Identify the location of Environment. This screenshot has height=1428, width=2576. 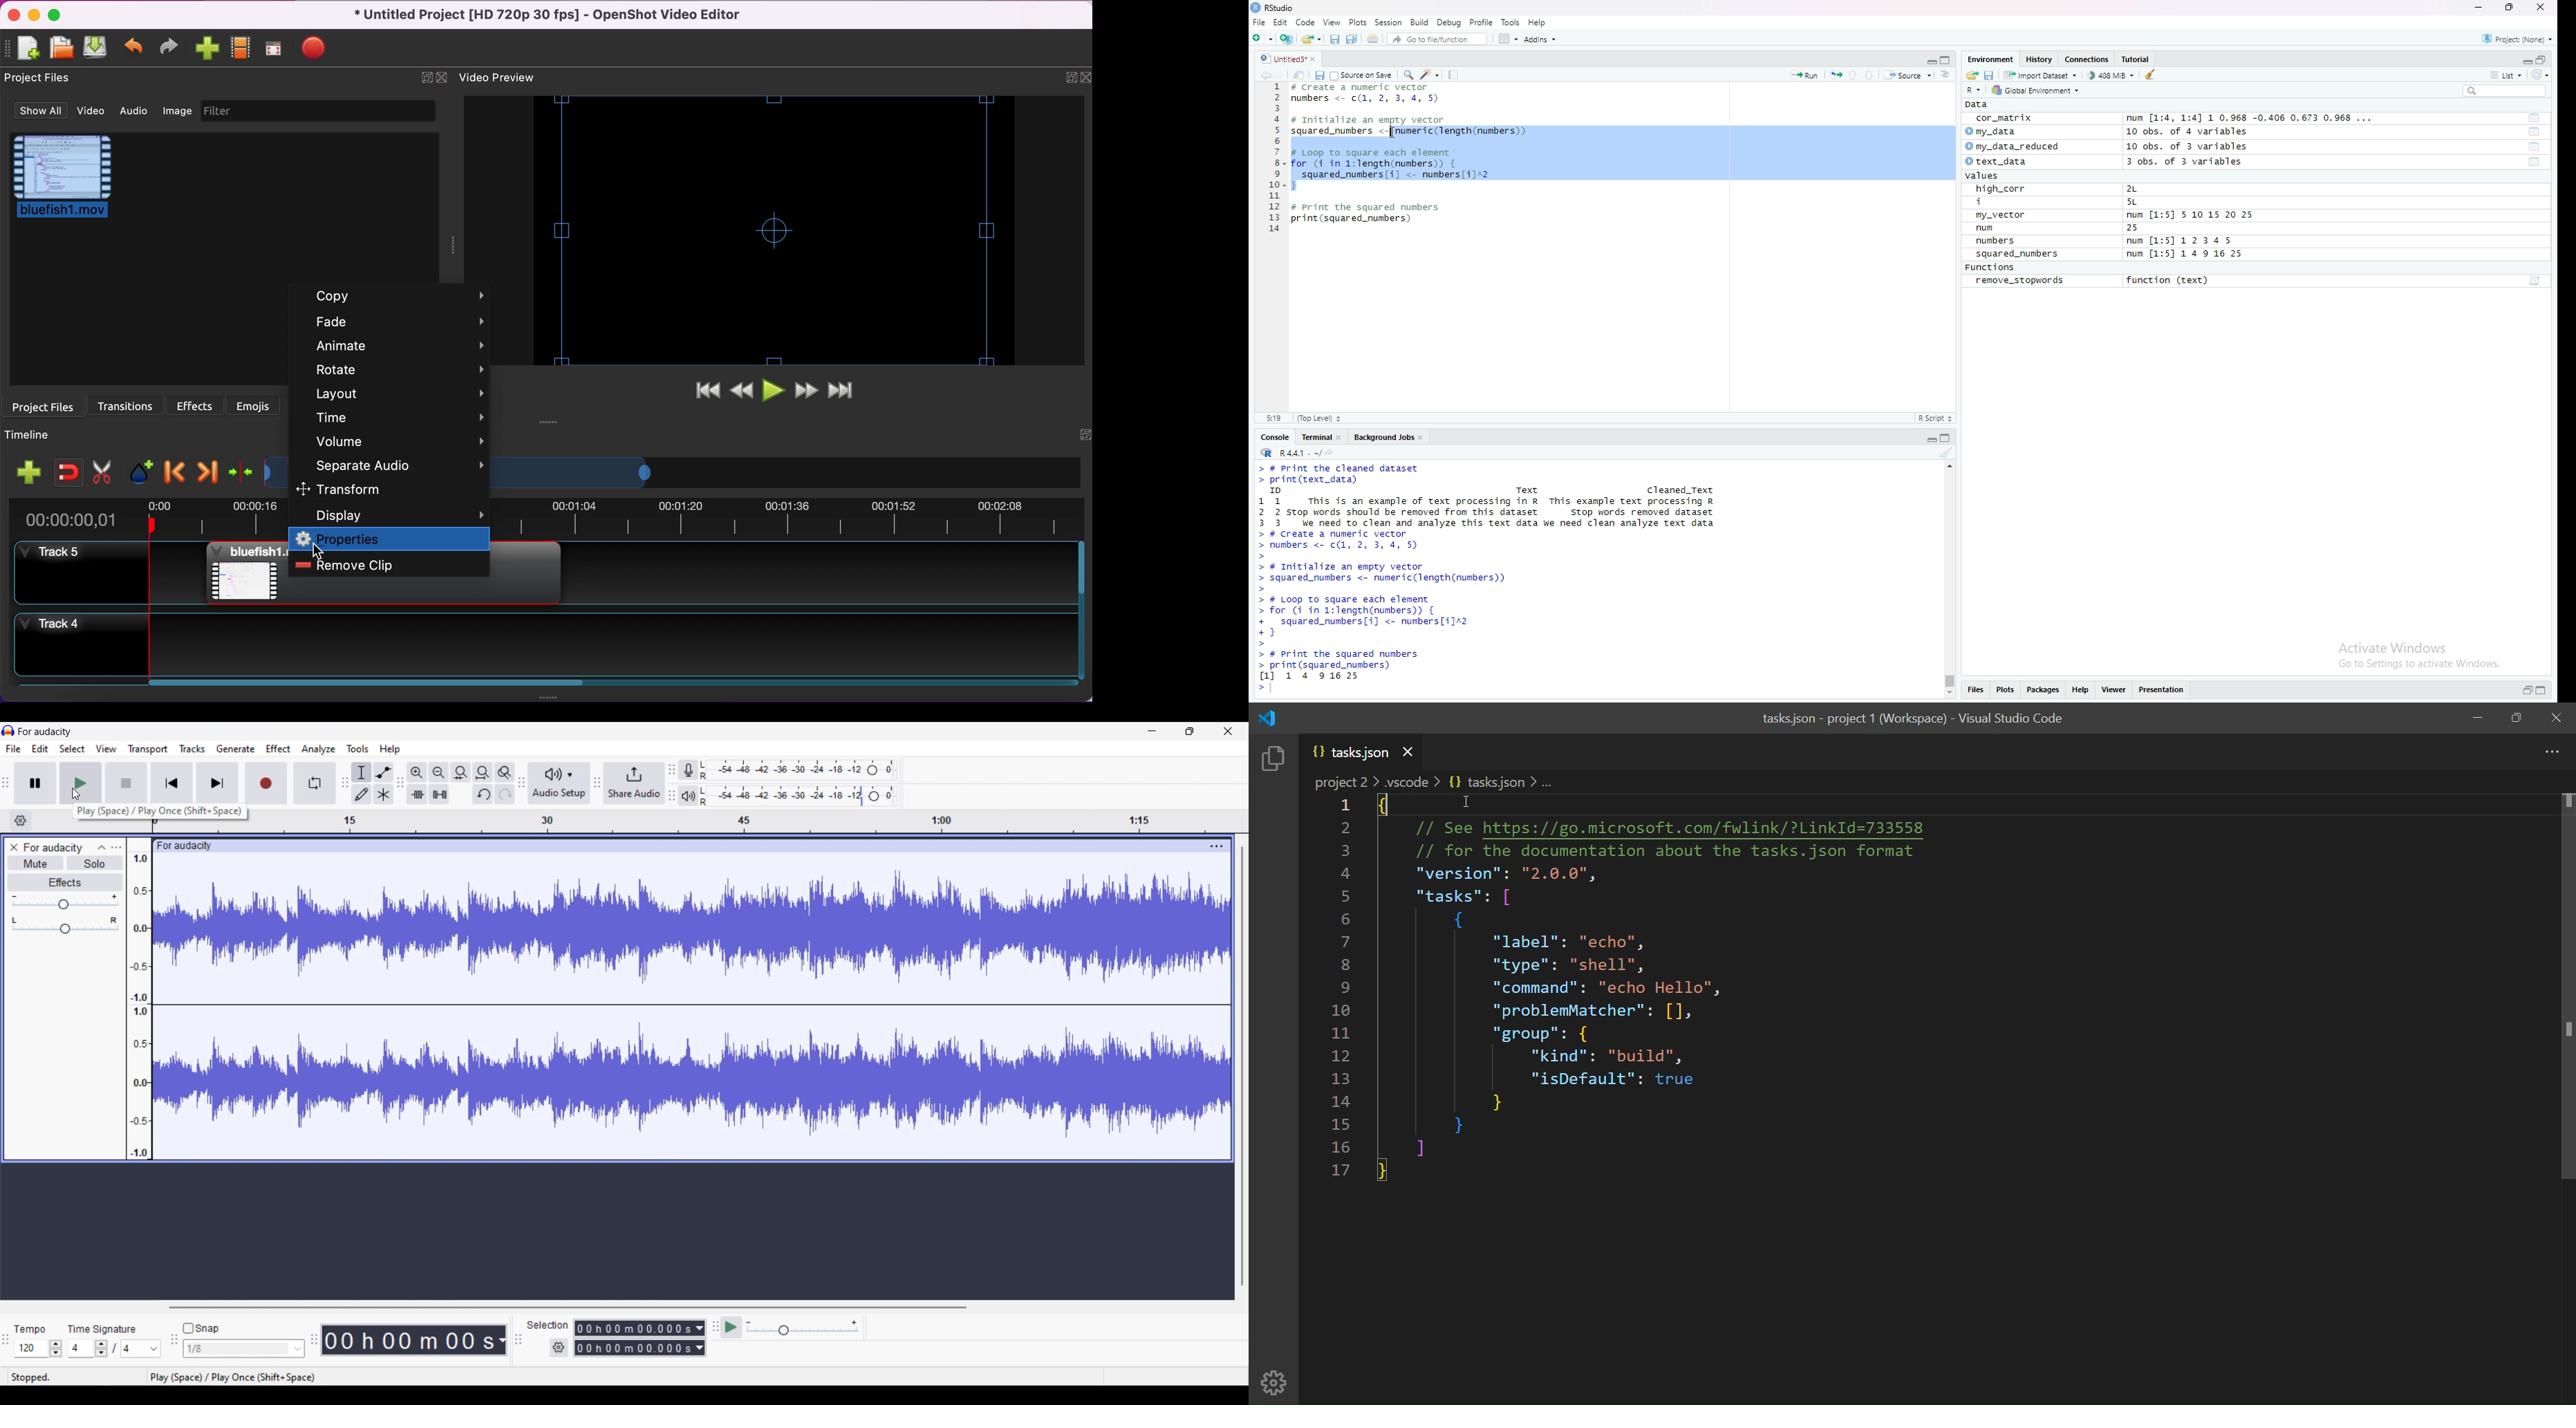
(1991, 59).